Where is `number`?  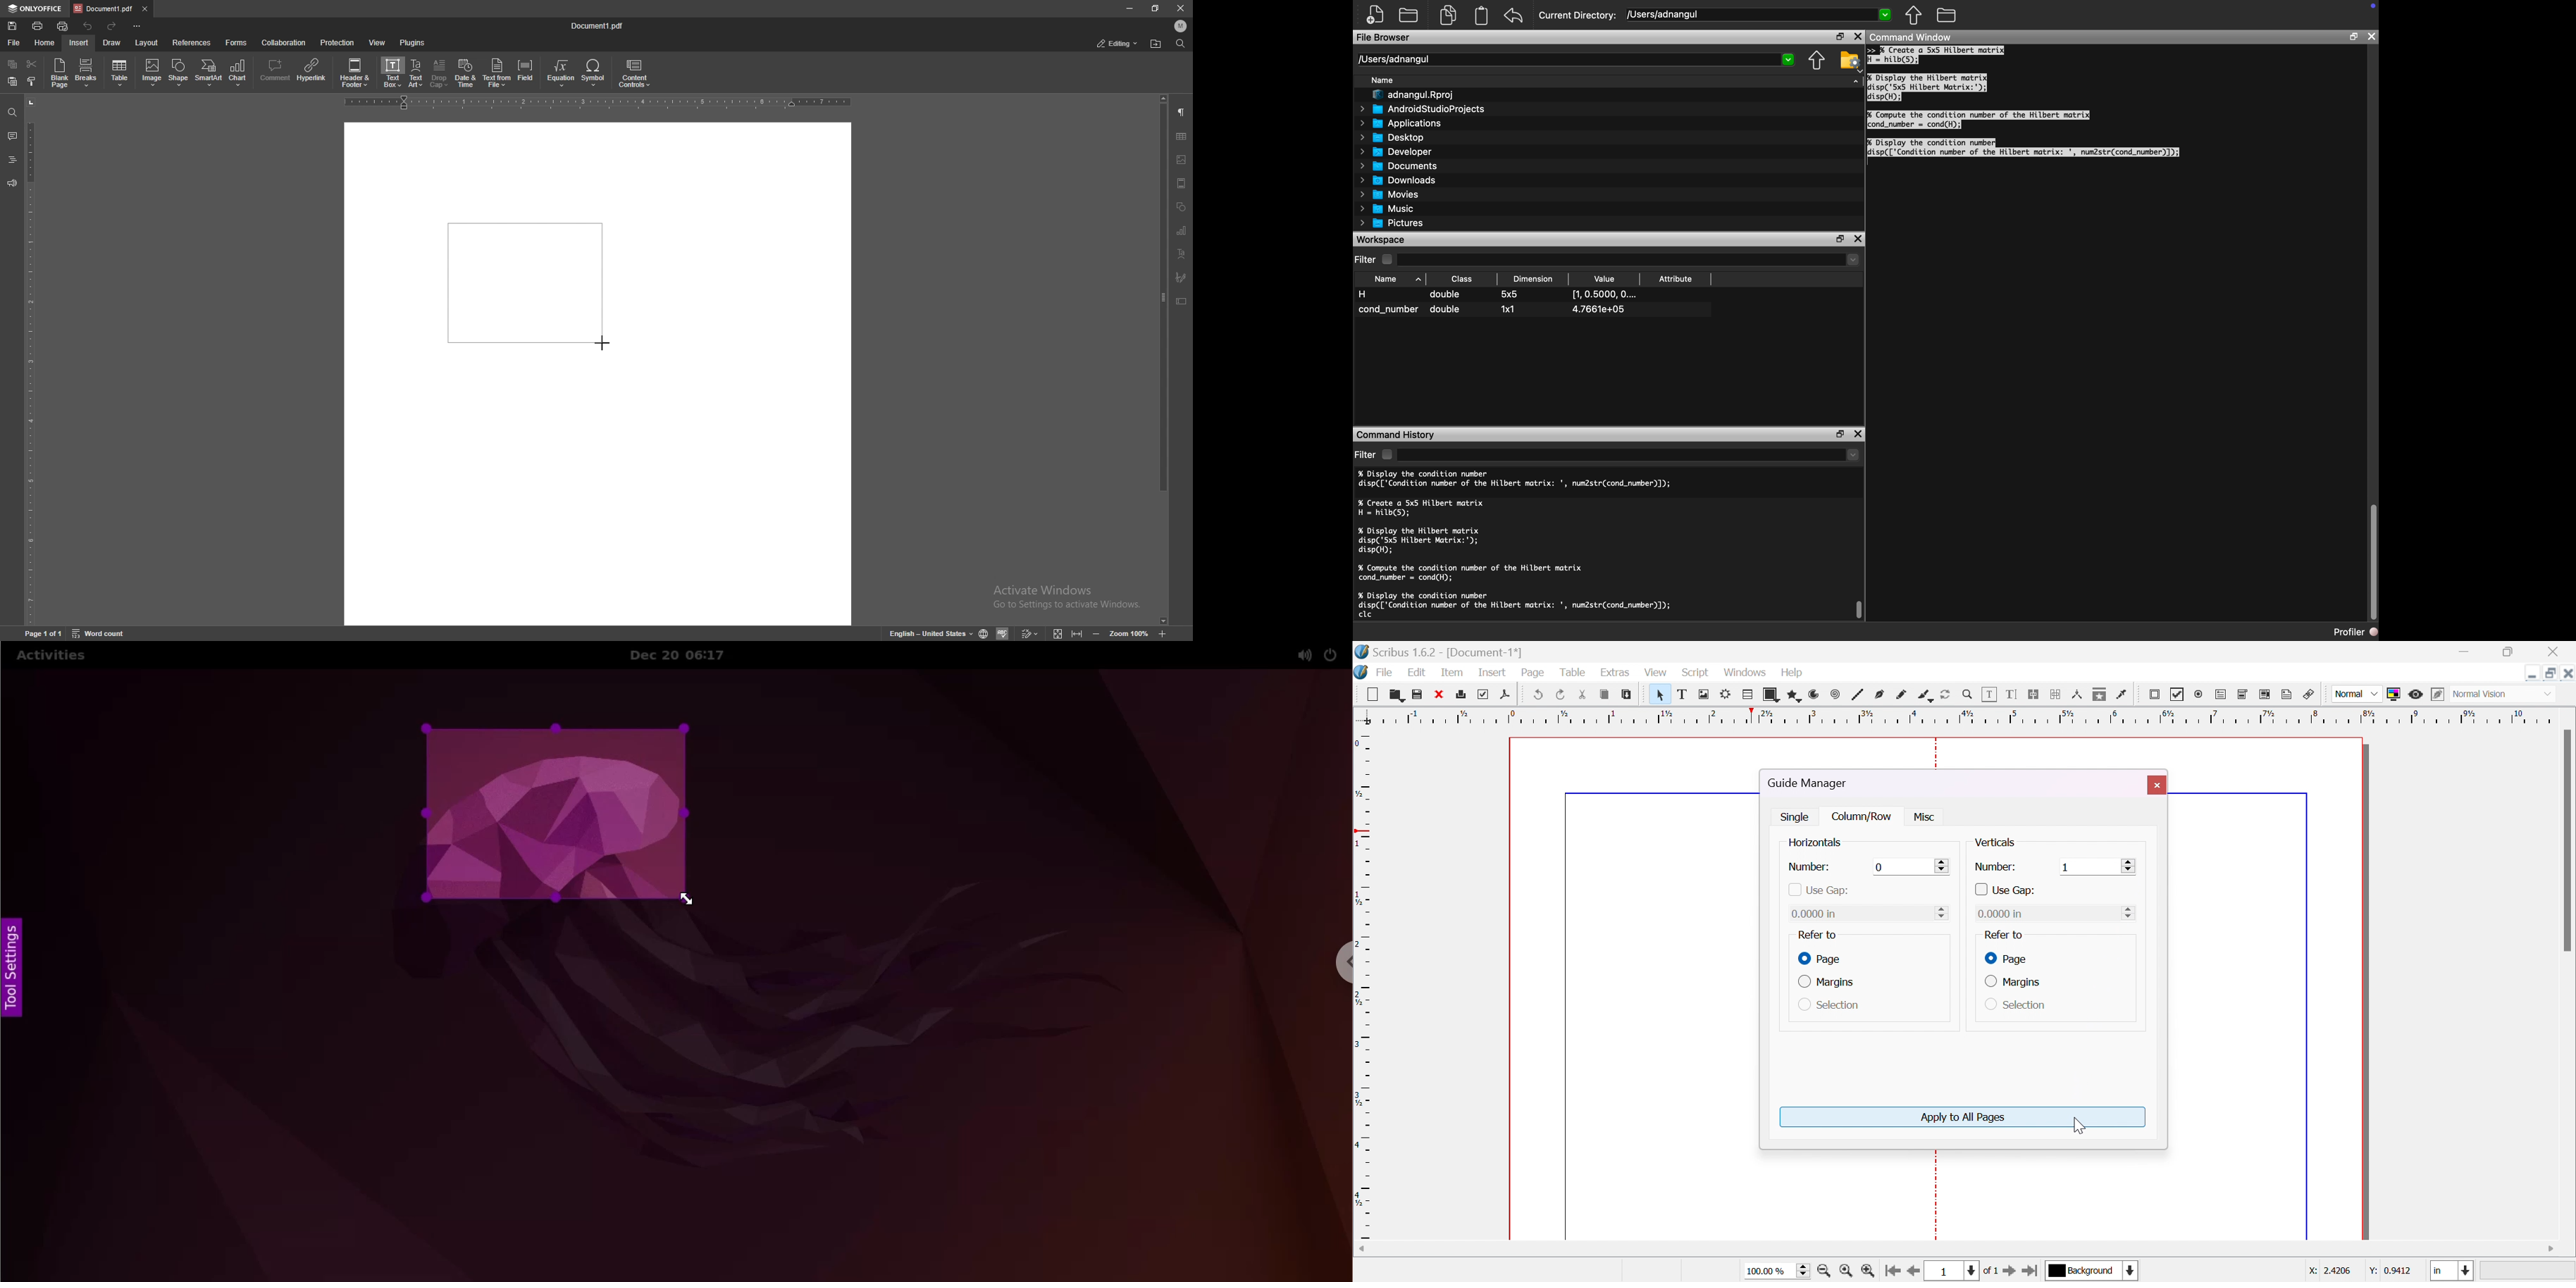 number is located at coordinates (1995, 867).